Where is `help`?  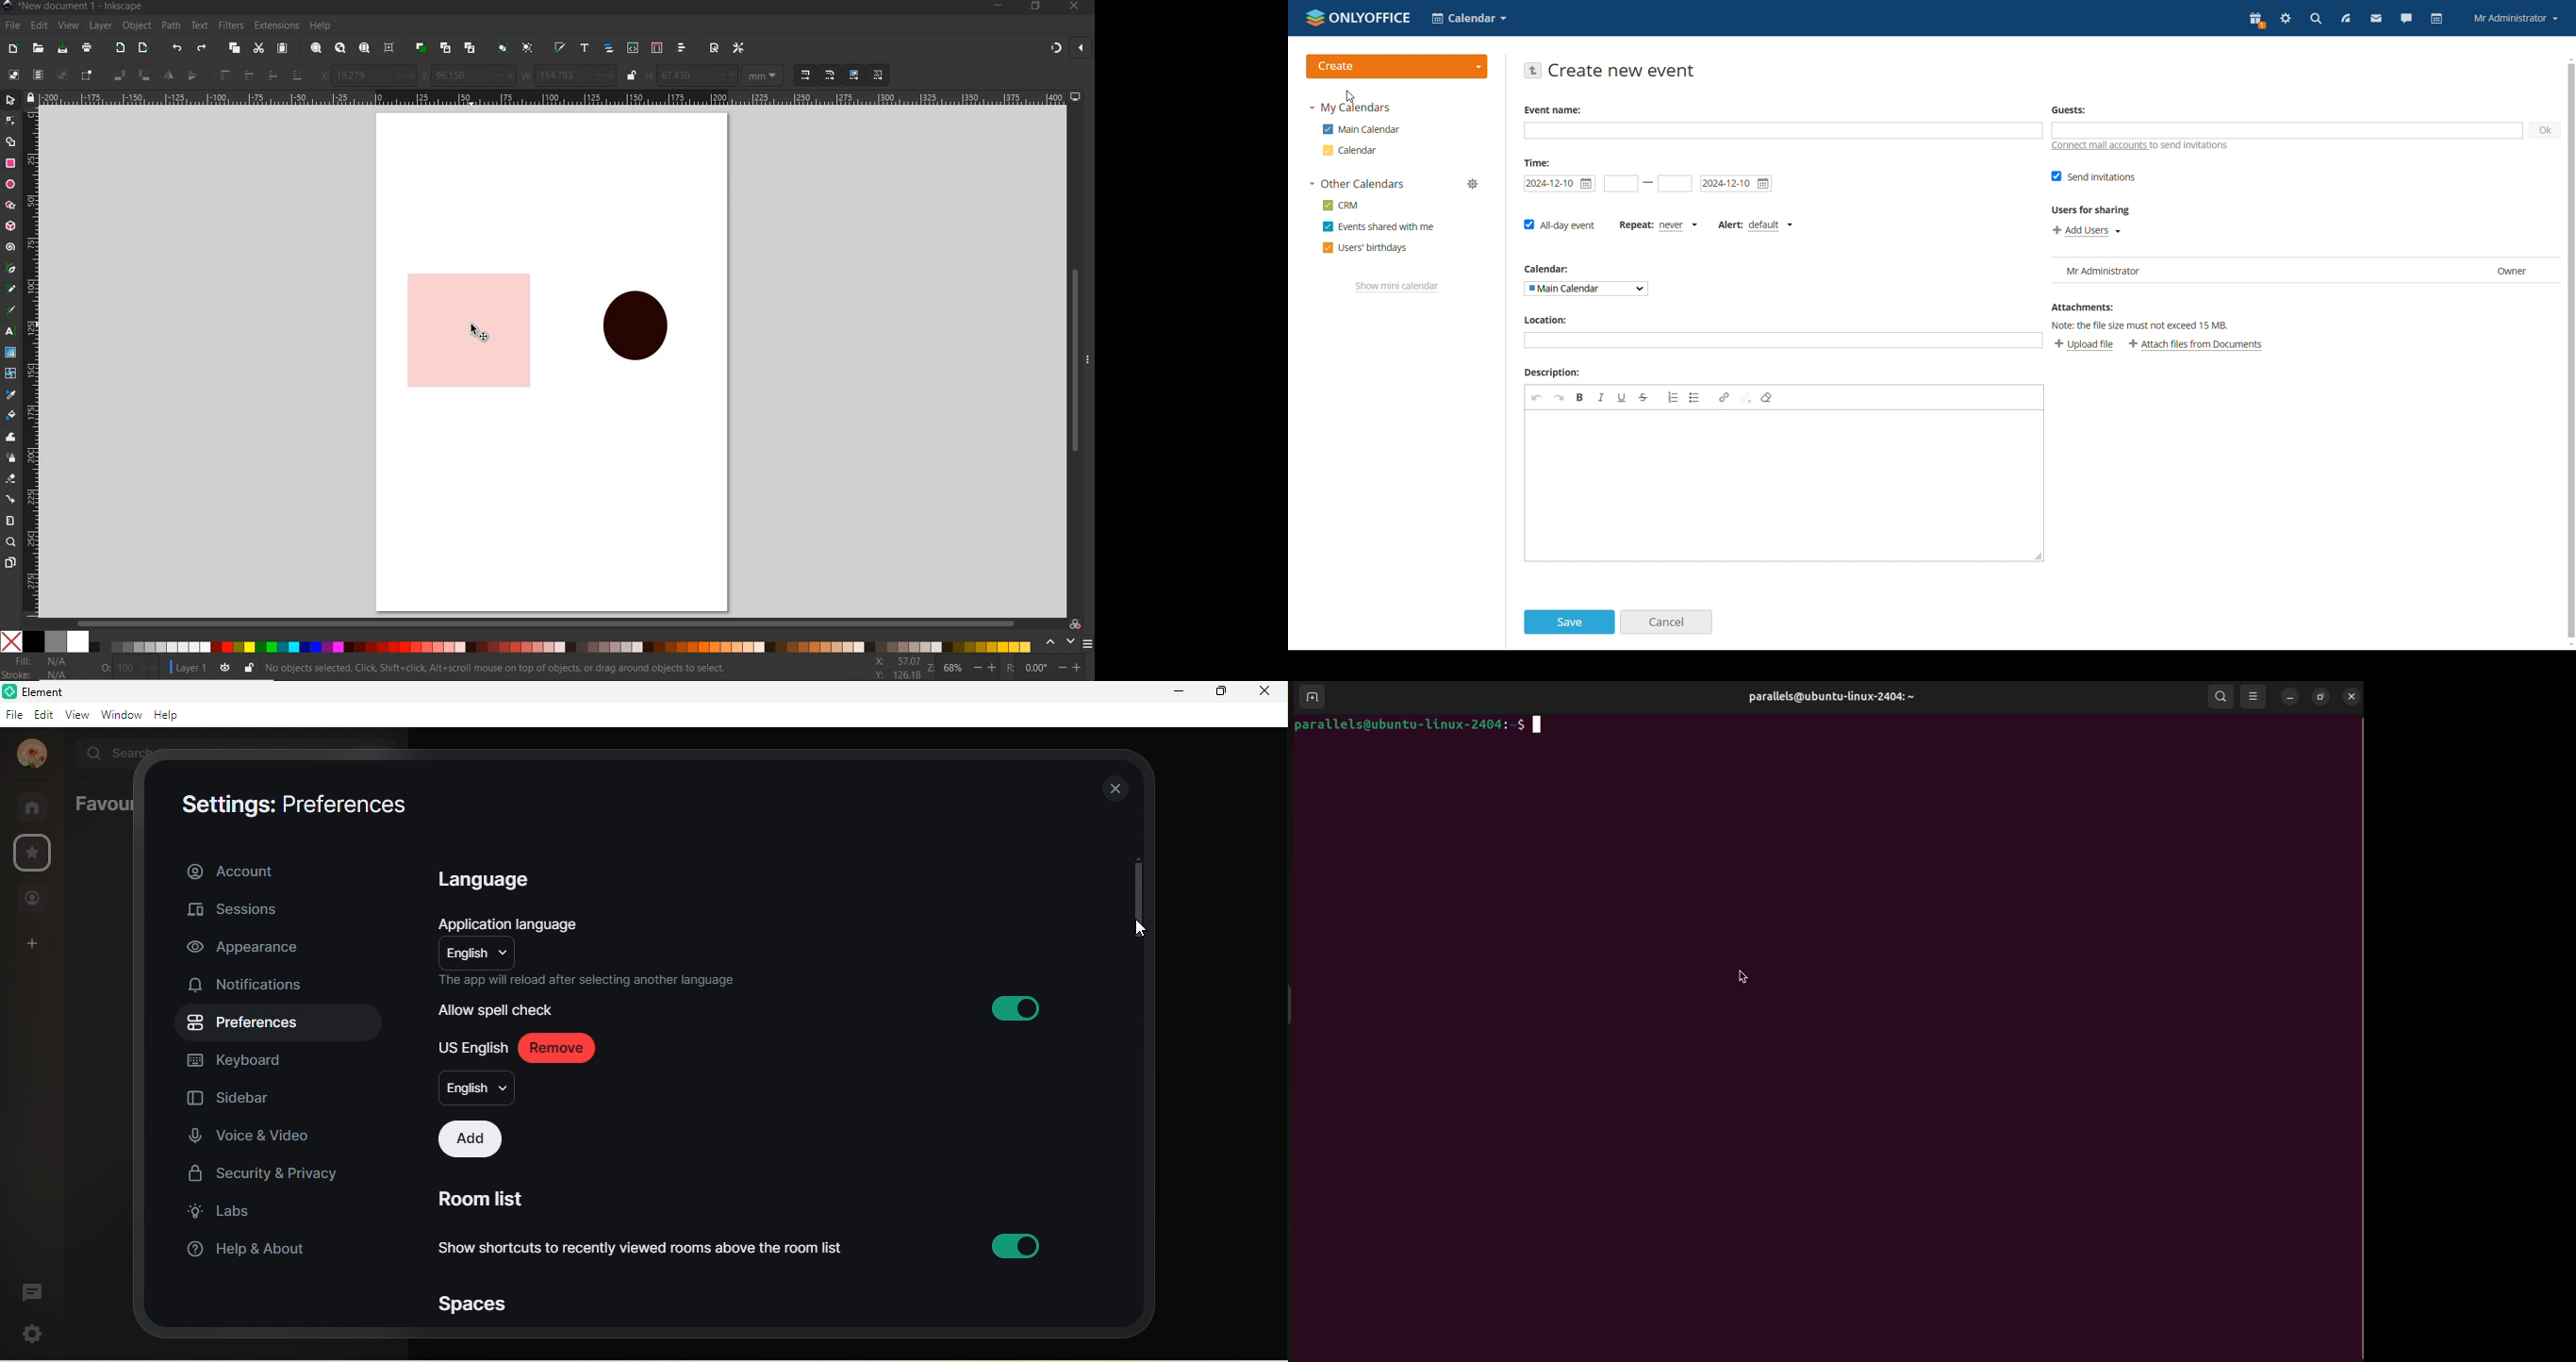
help is located at coordinates (321, 26).